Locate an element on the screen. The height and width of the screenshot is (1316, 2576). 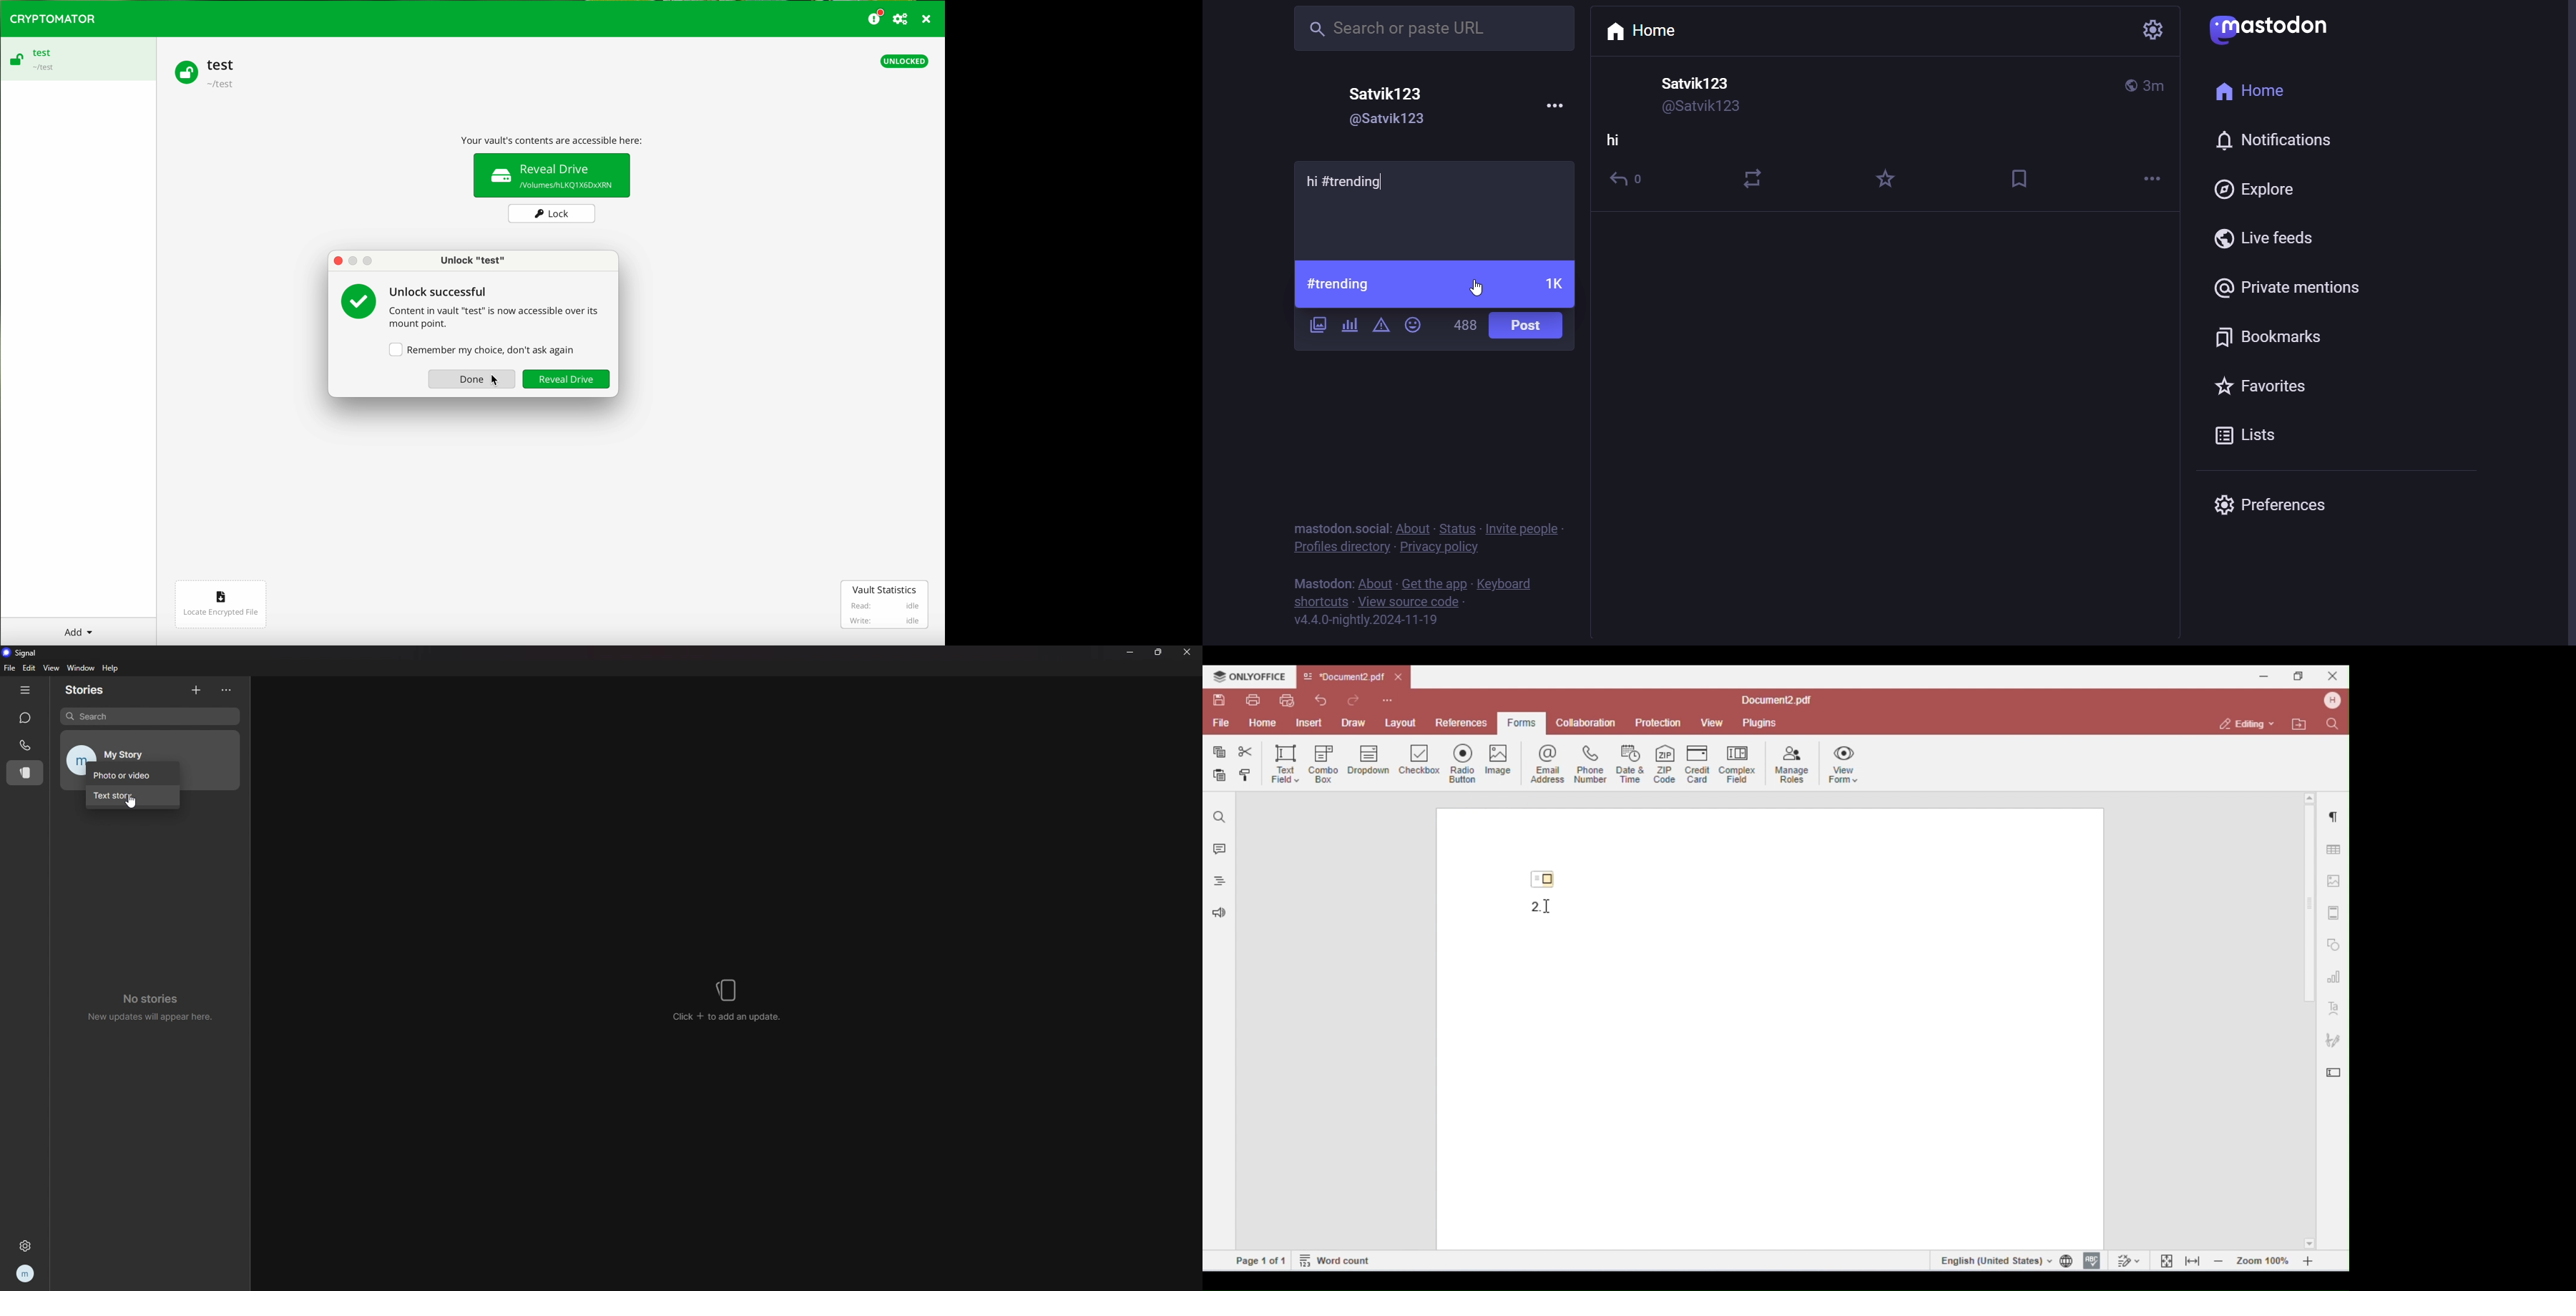
stories is located at coordinates (91, 690).